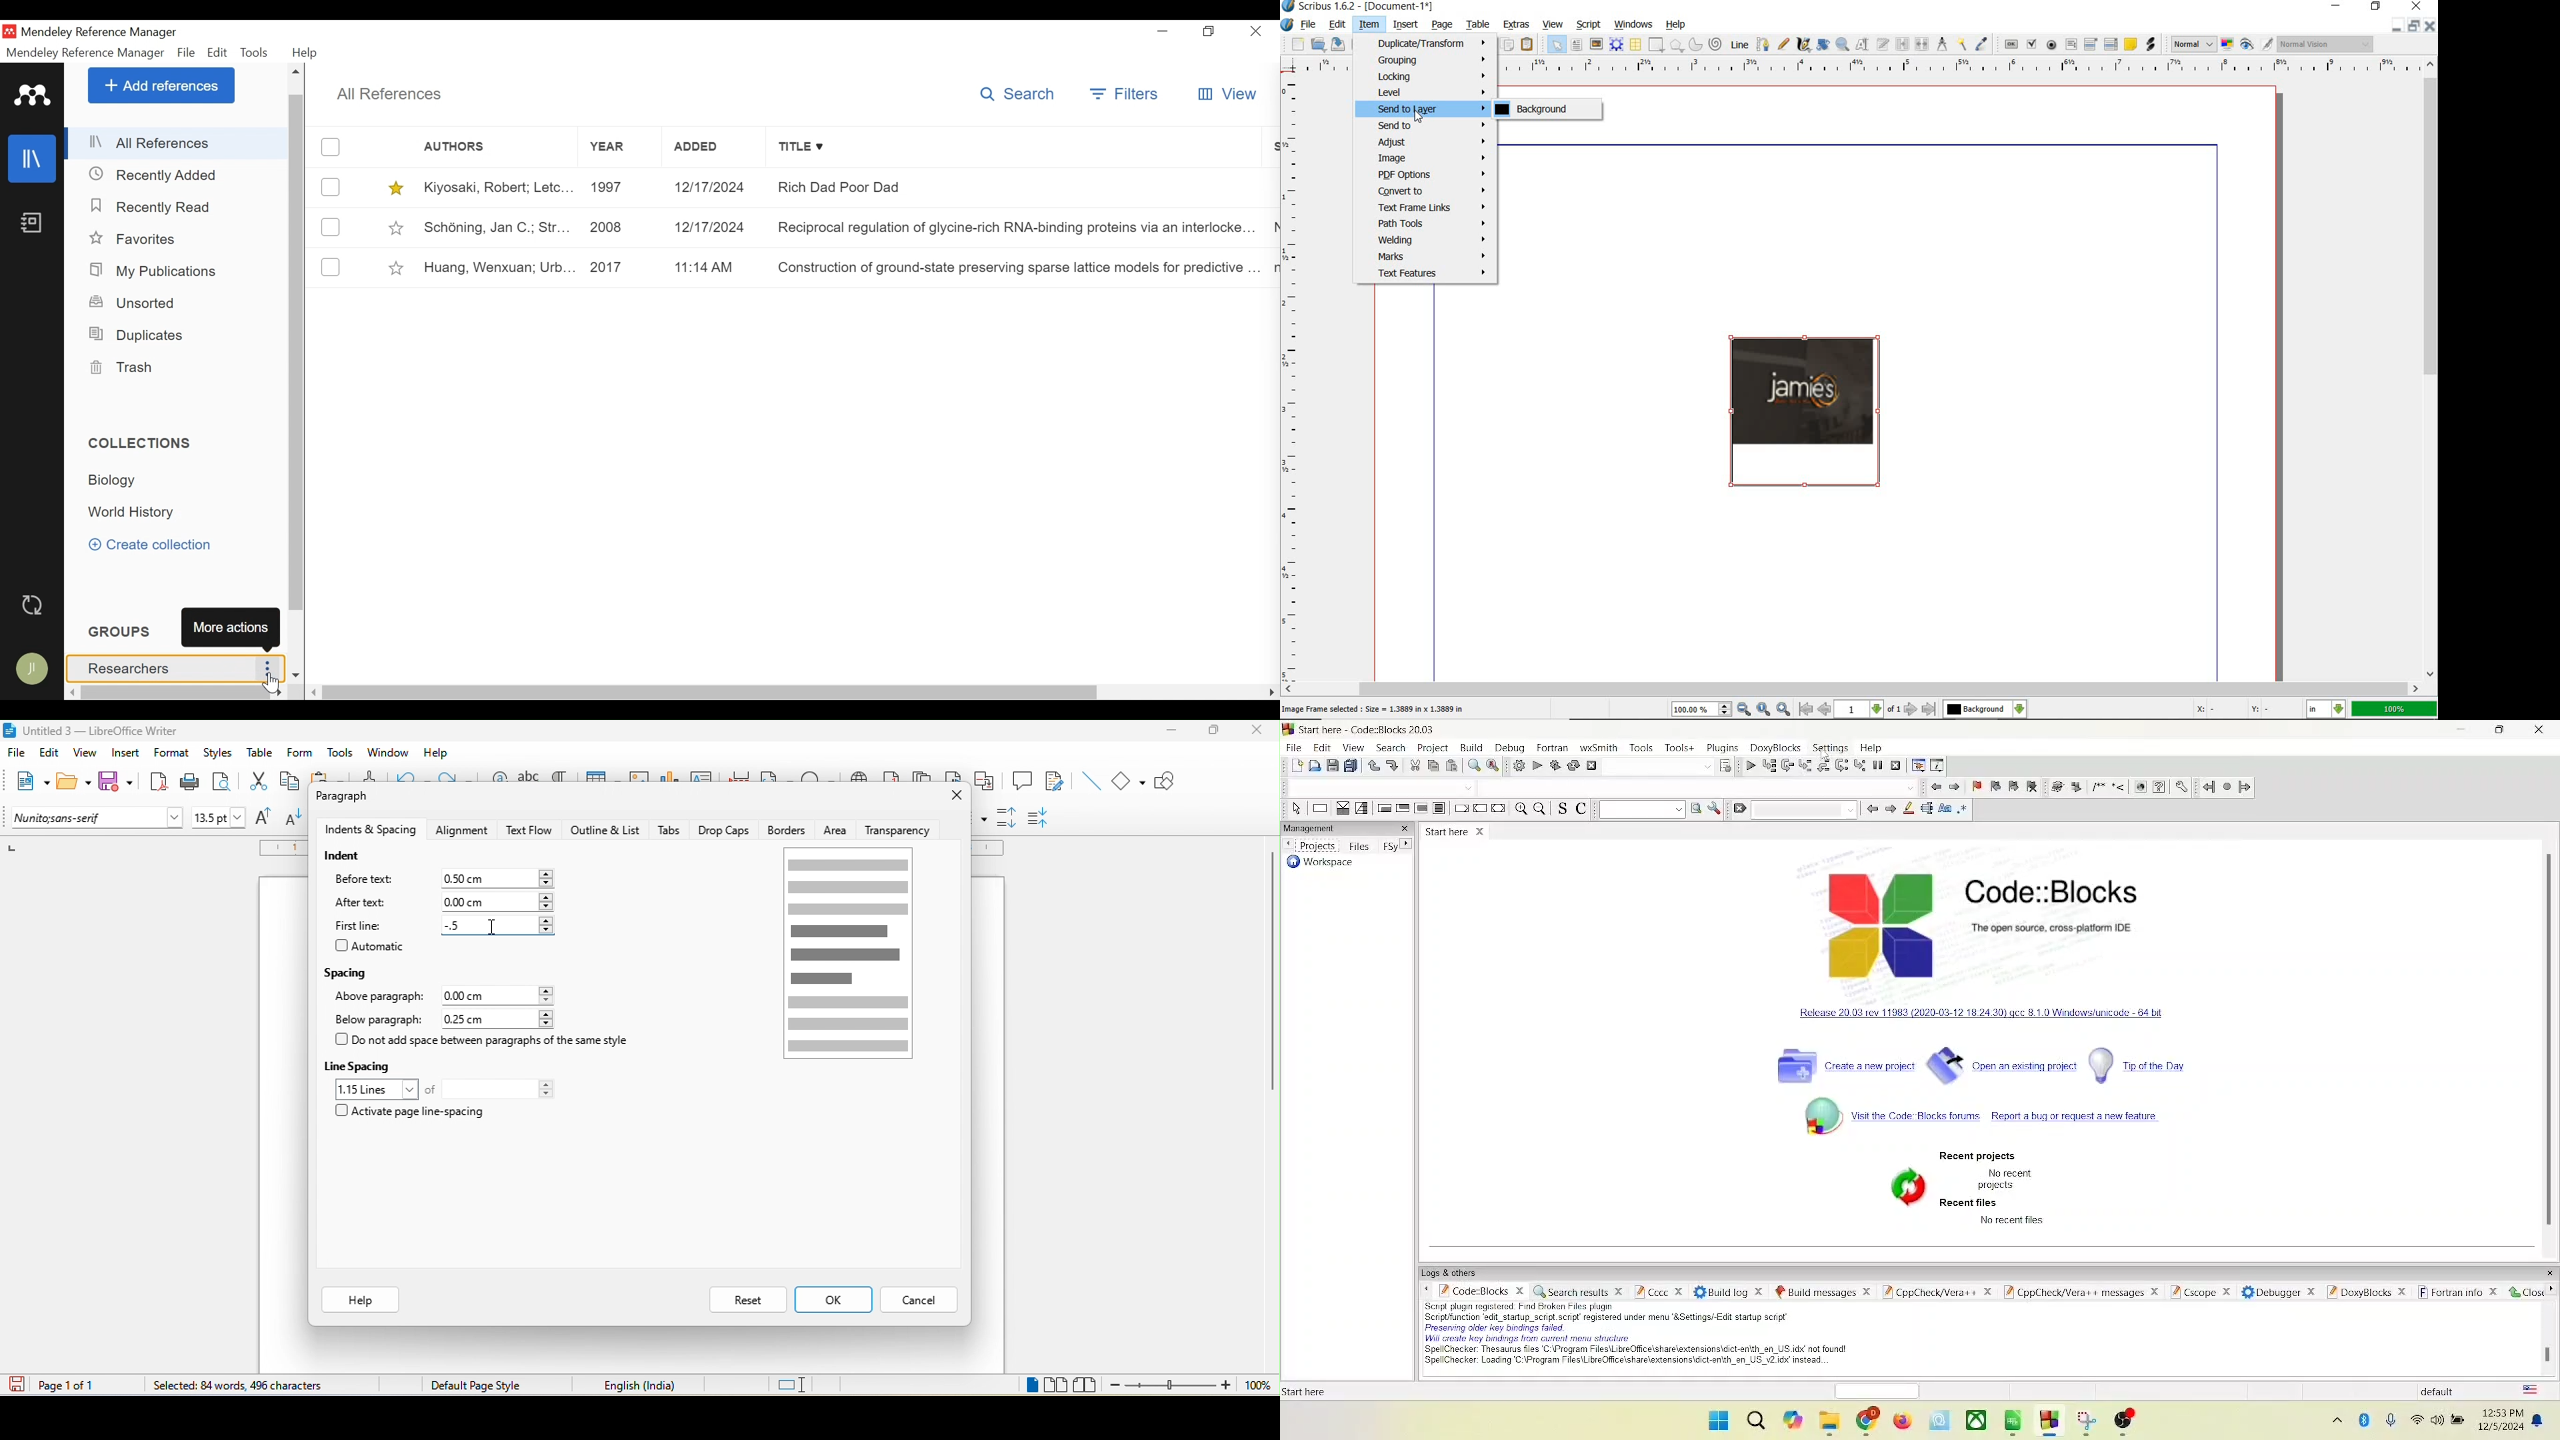 This screenshot has width=2576, height=1456. I want to click on step into, so click(1802, 765).